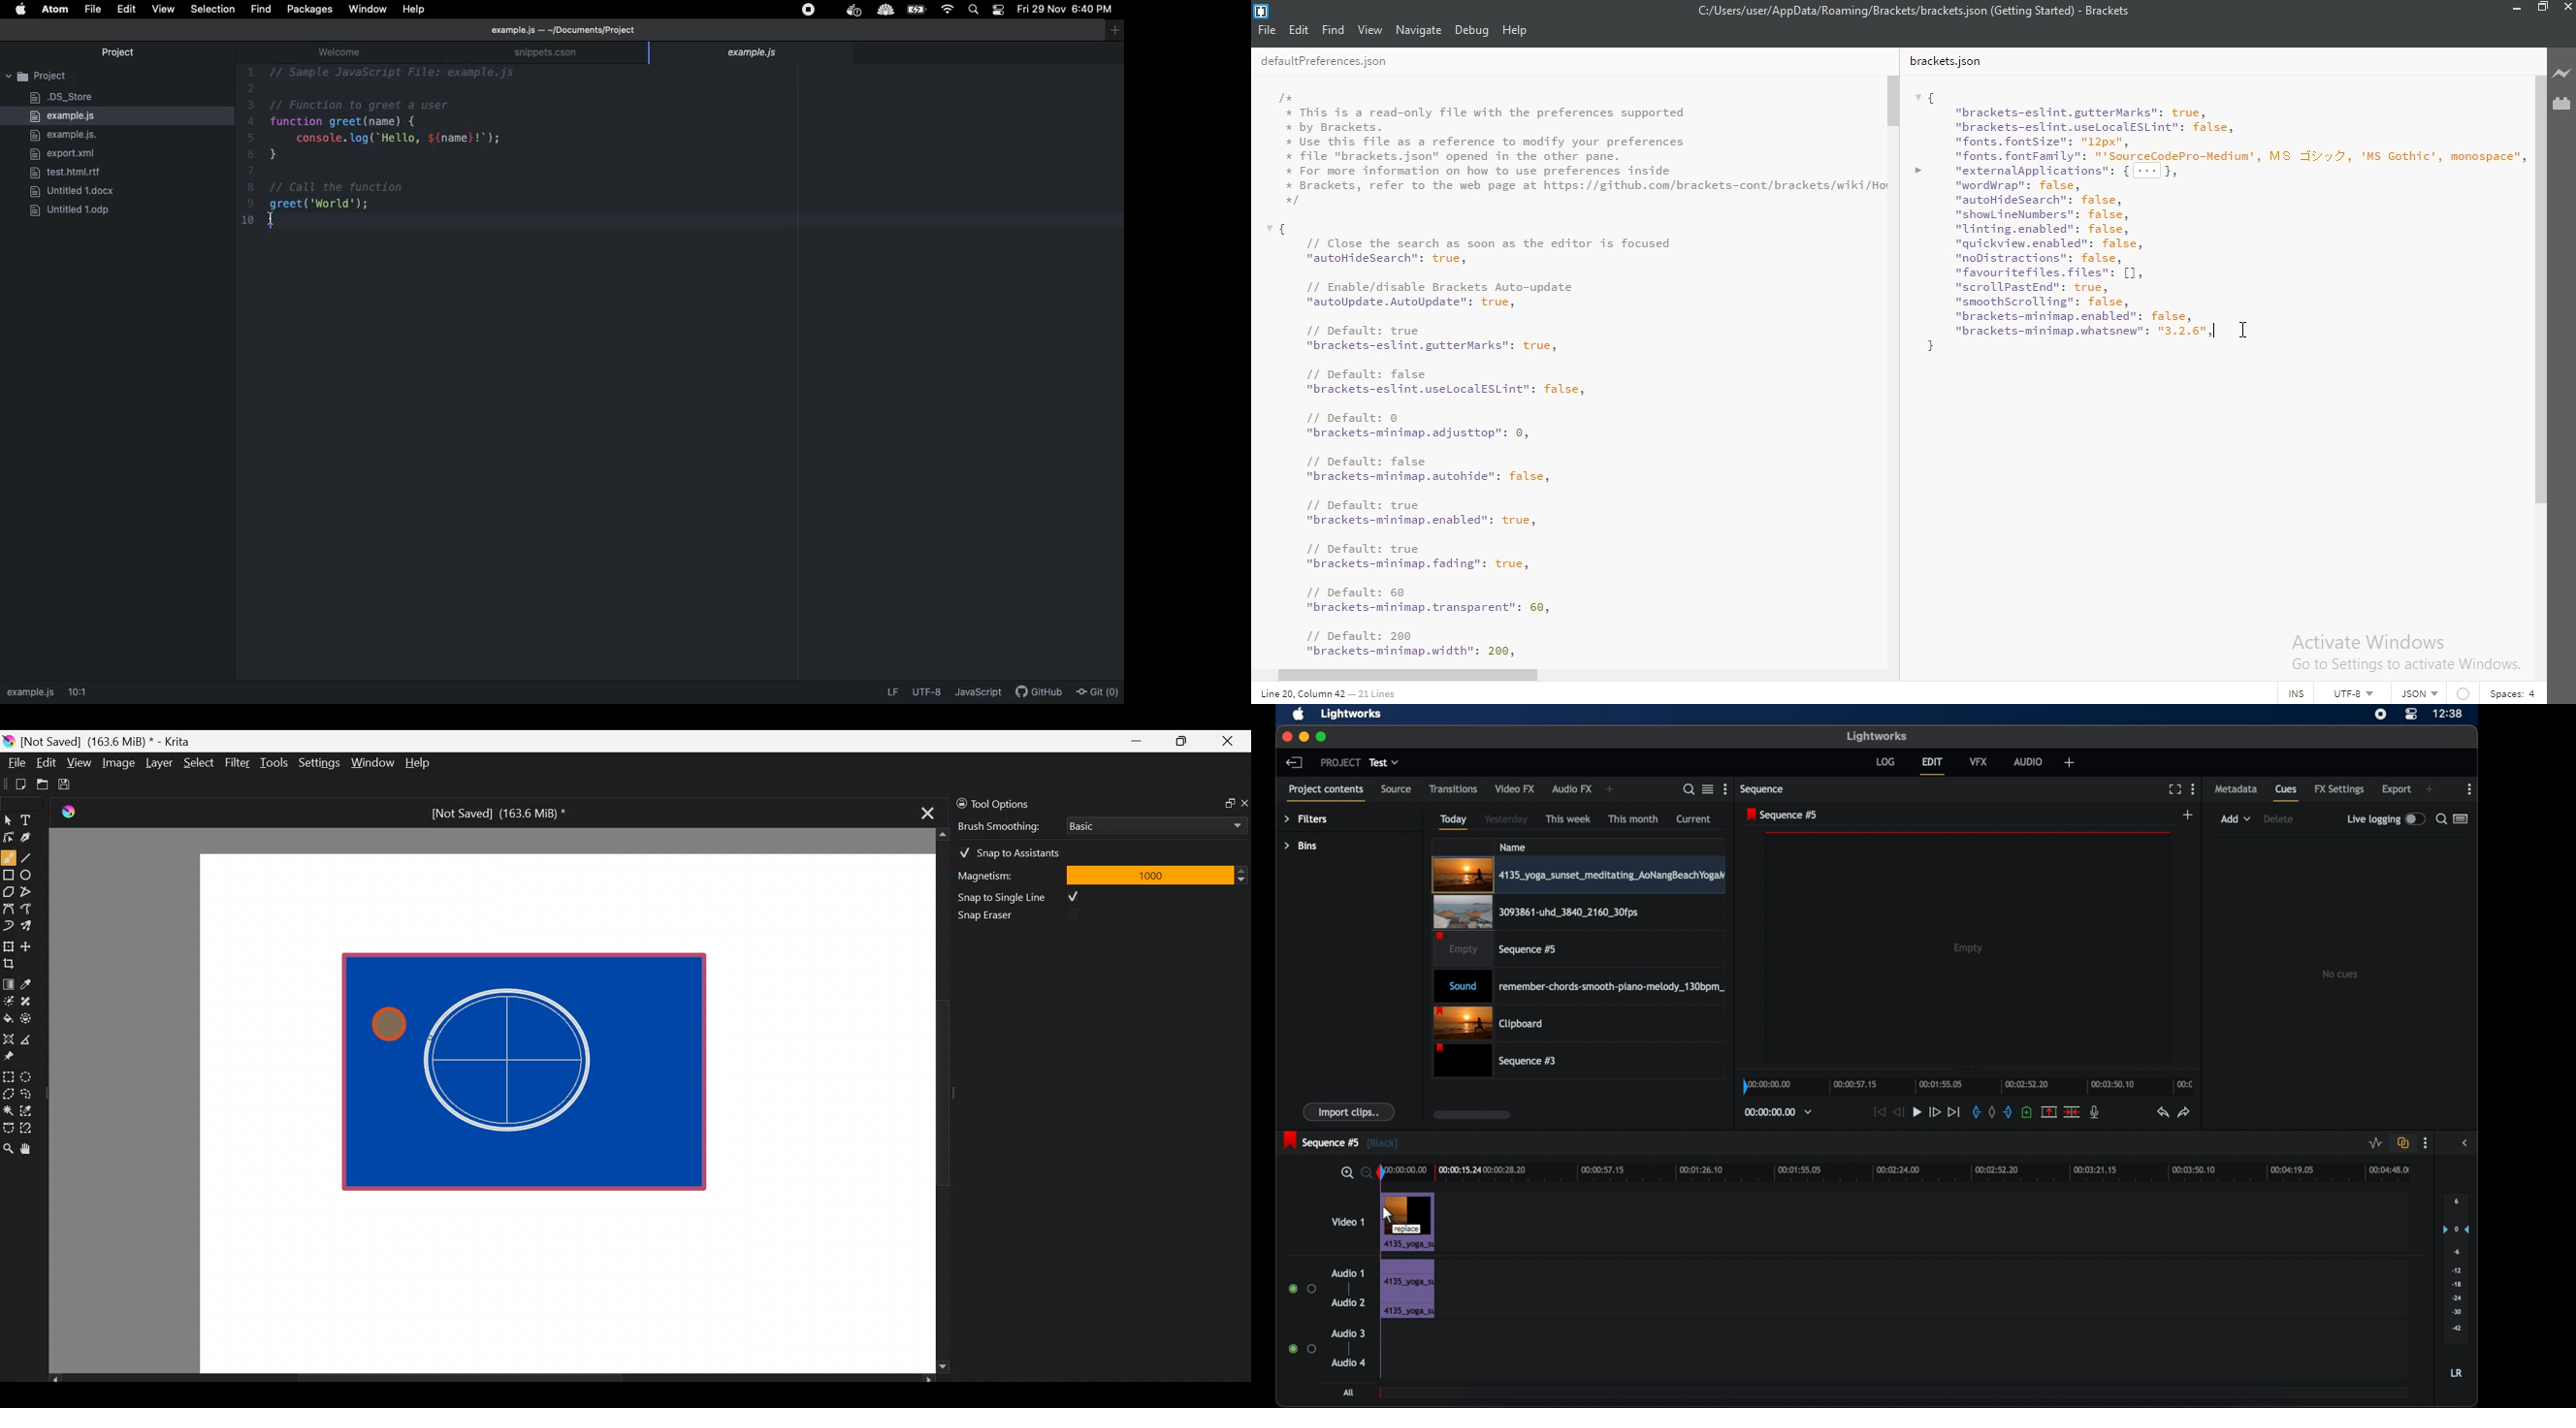 The image size is (2576, 1428). Describe the element at coordinates (112, 741) in the screenshot. I see `[Not Saved] (163.6 MiB) * - Krita` at that location.